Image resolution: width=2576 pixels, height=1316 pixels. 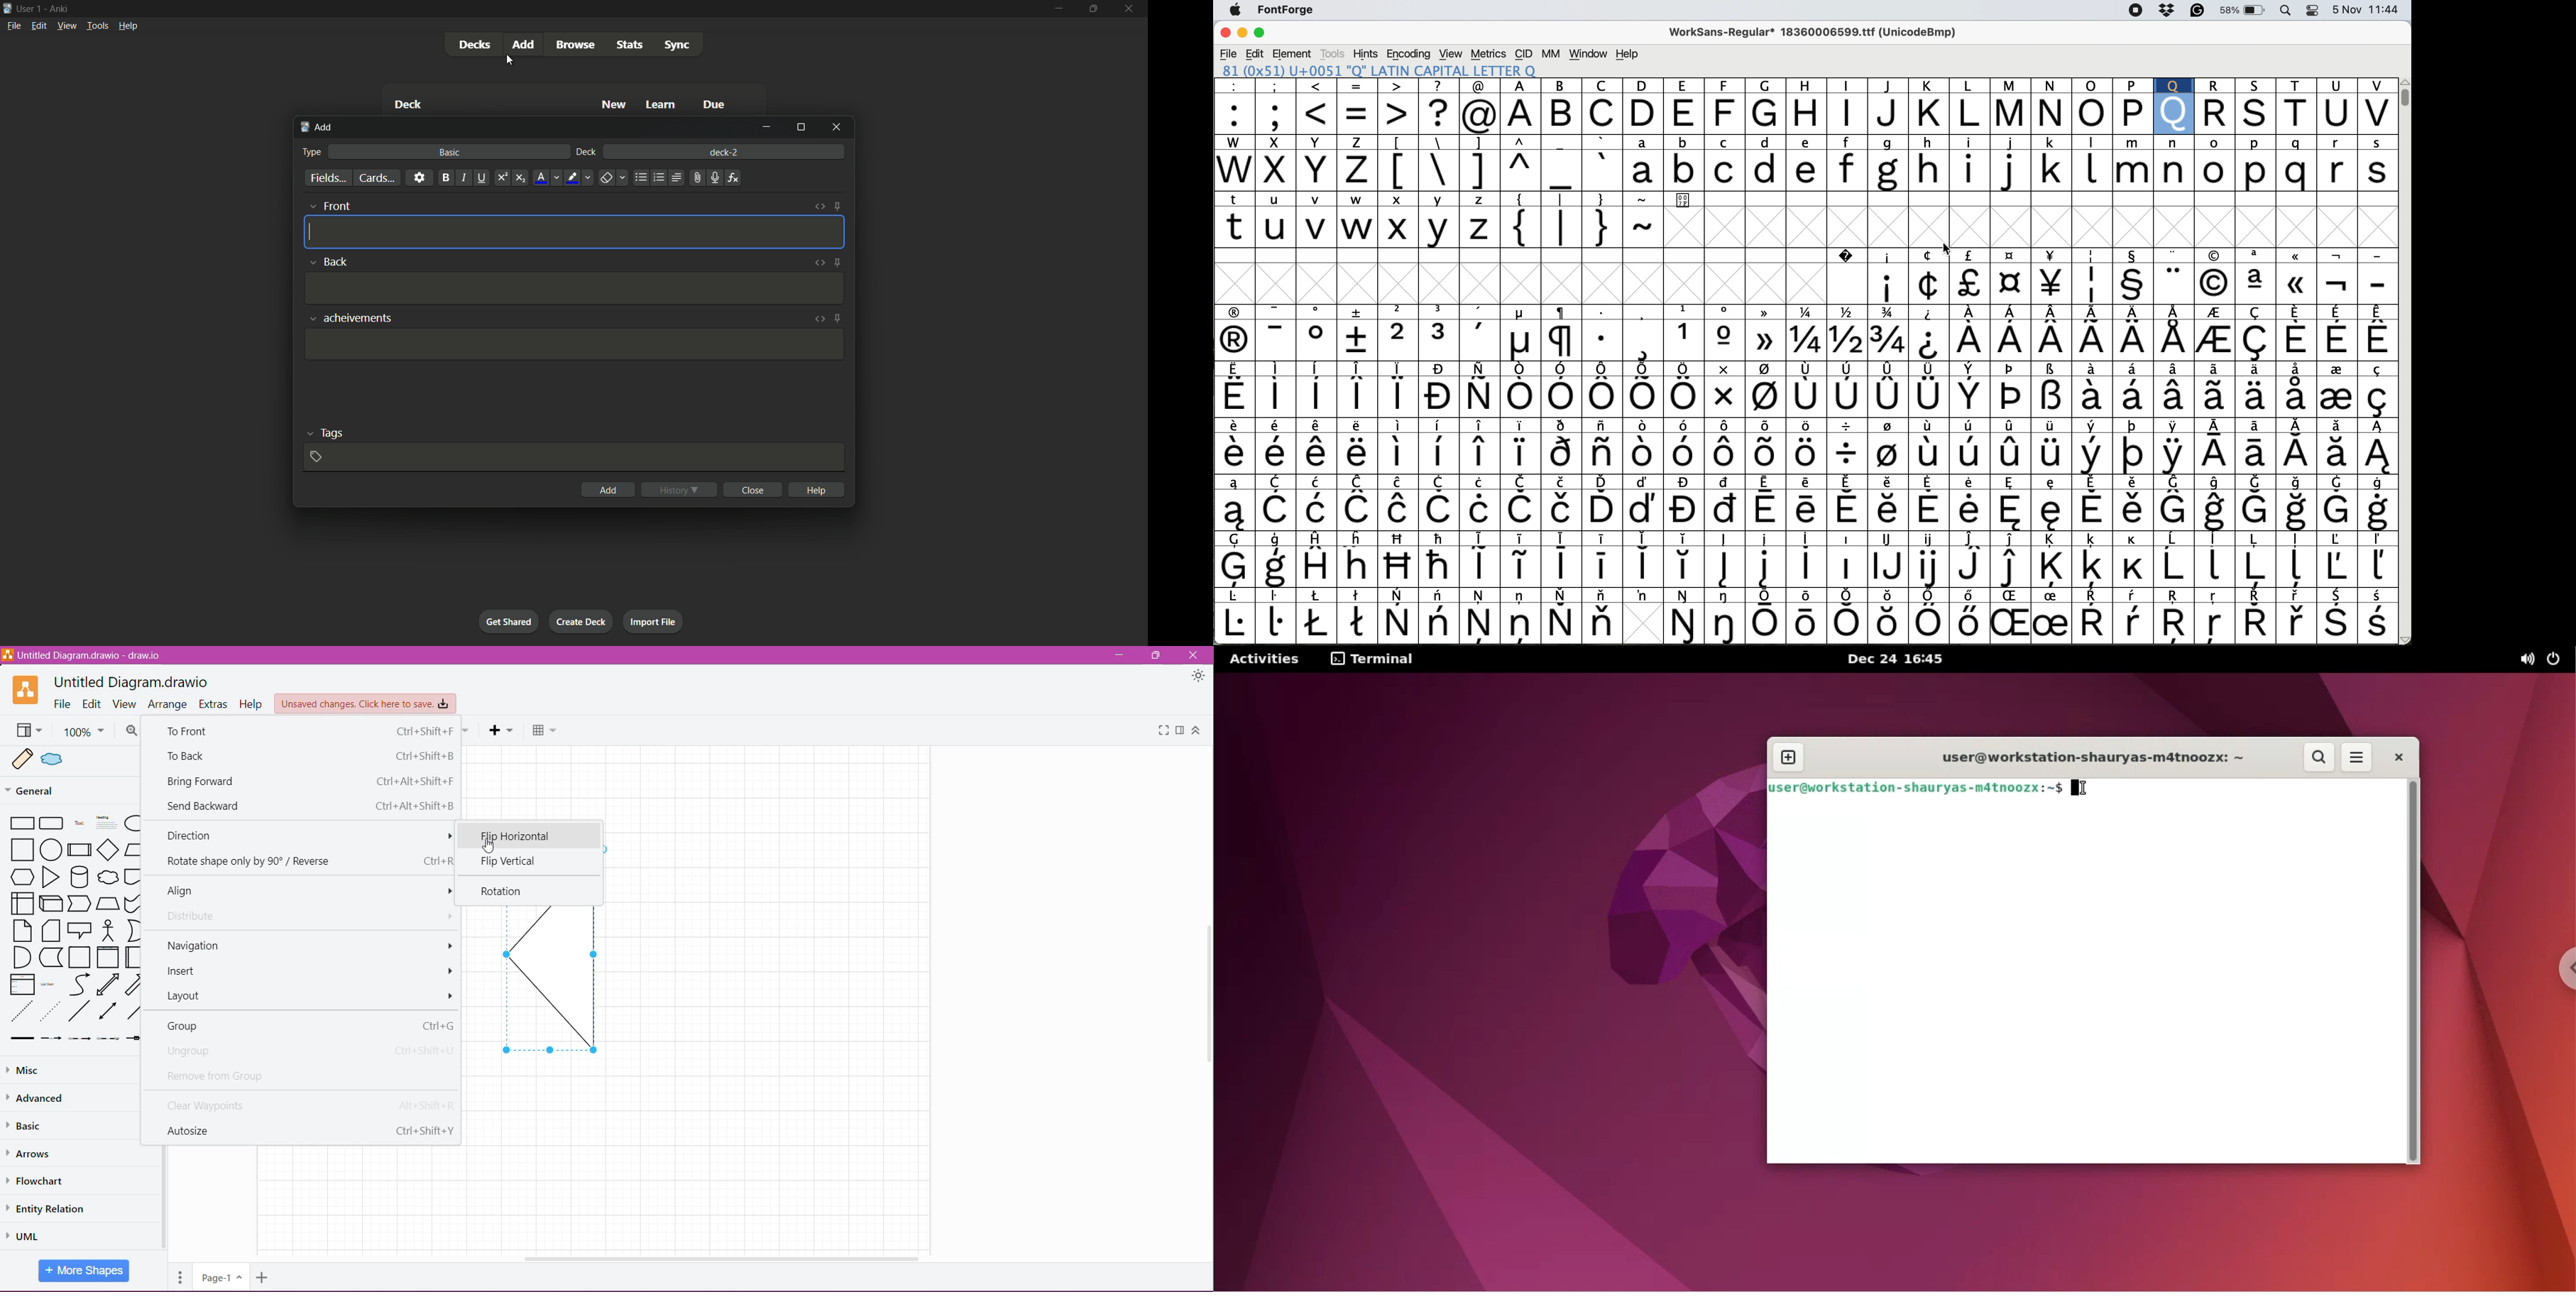 I want to click on special characters, so click(x=1805, y=395).